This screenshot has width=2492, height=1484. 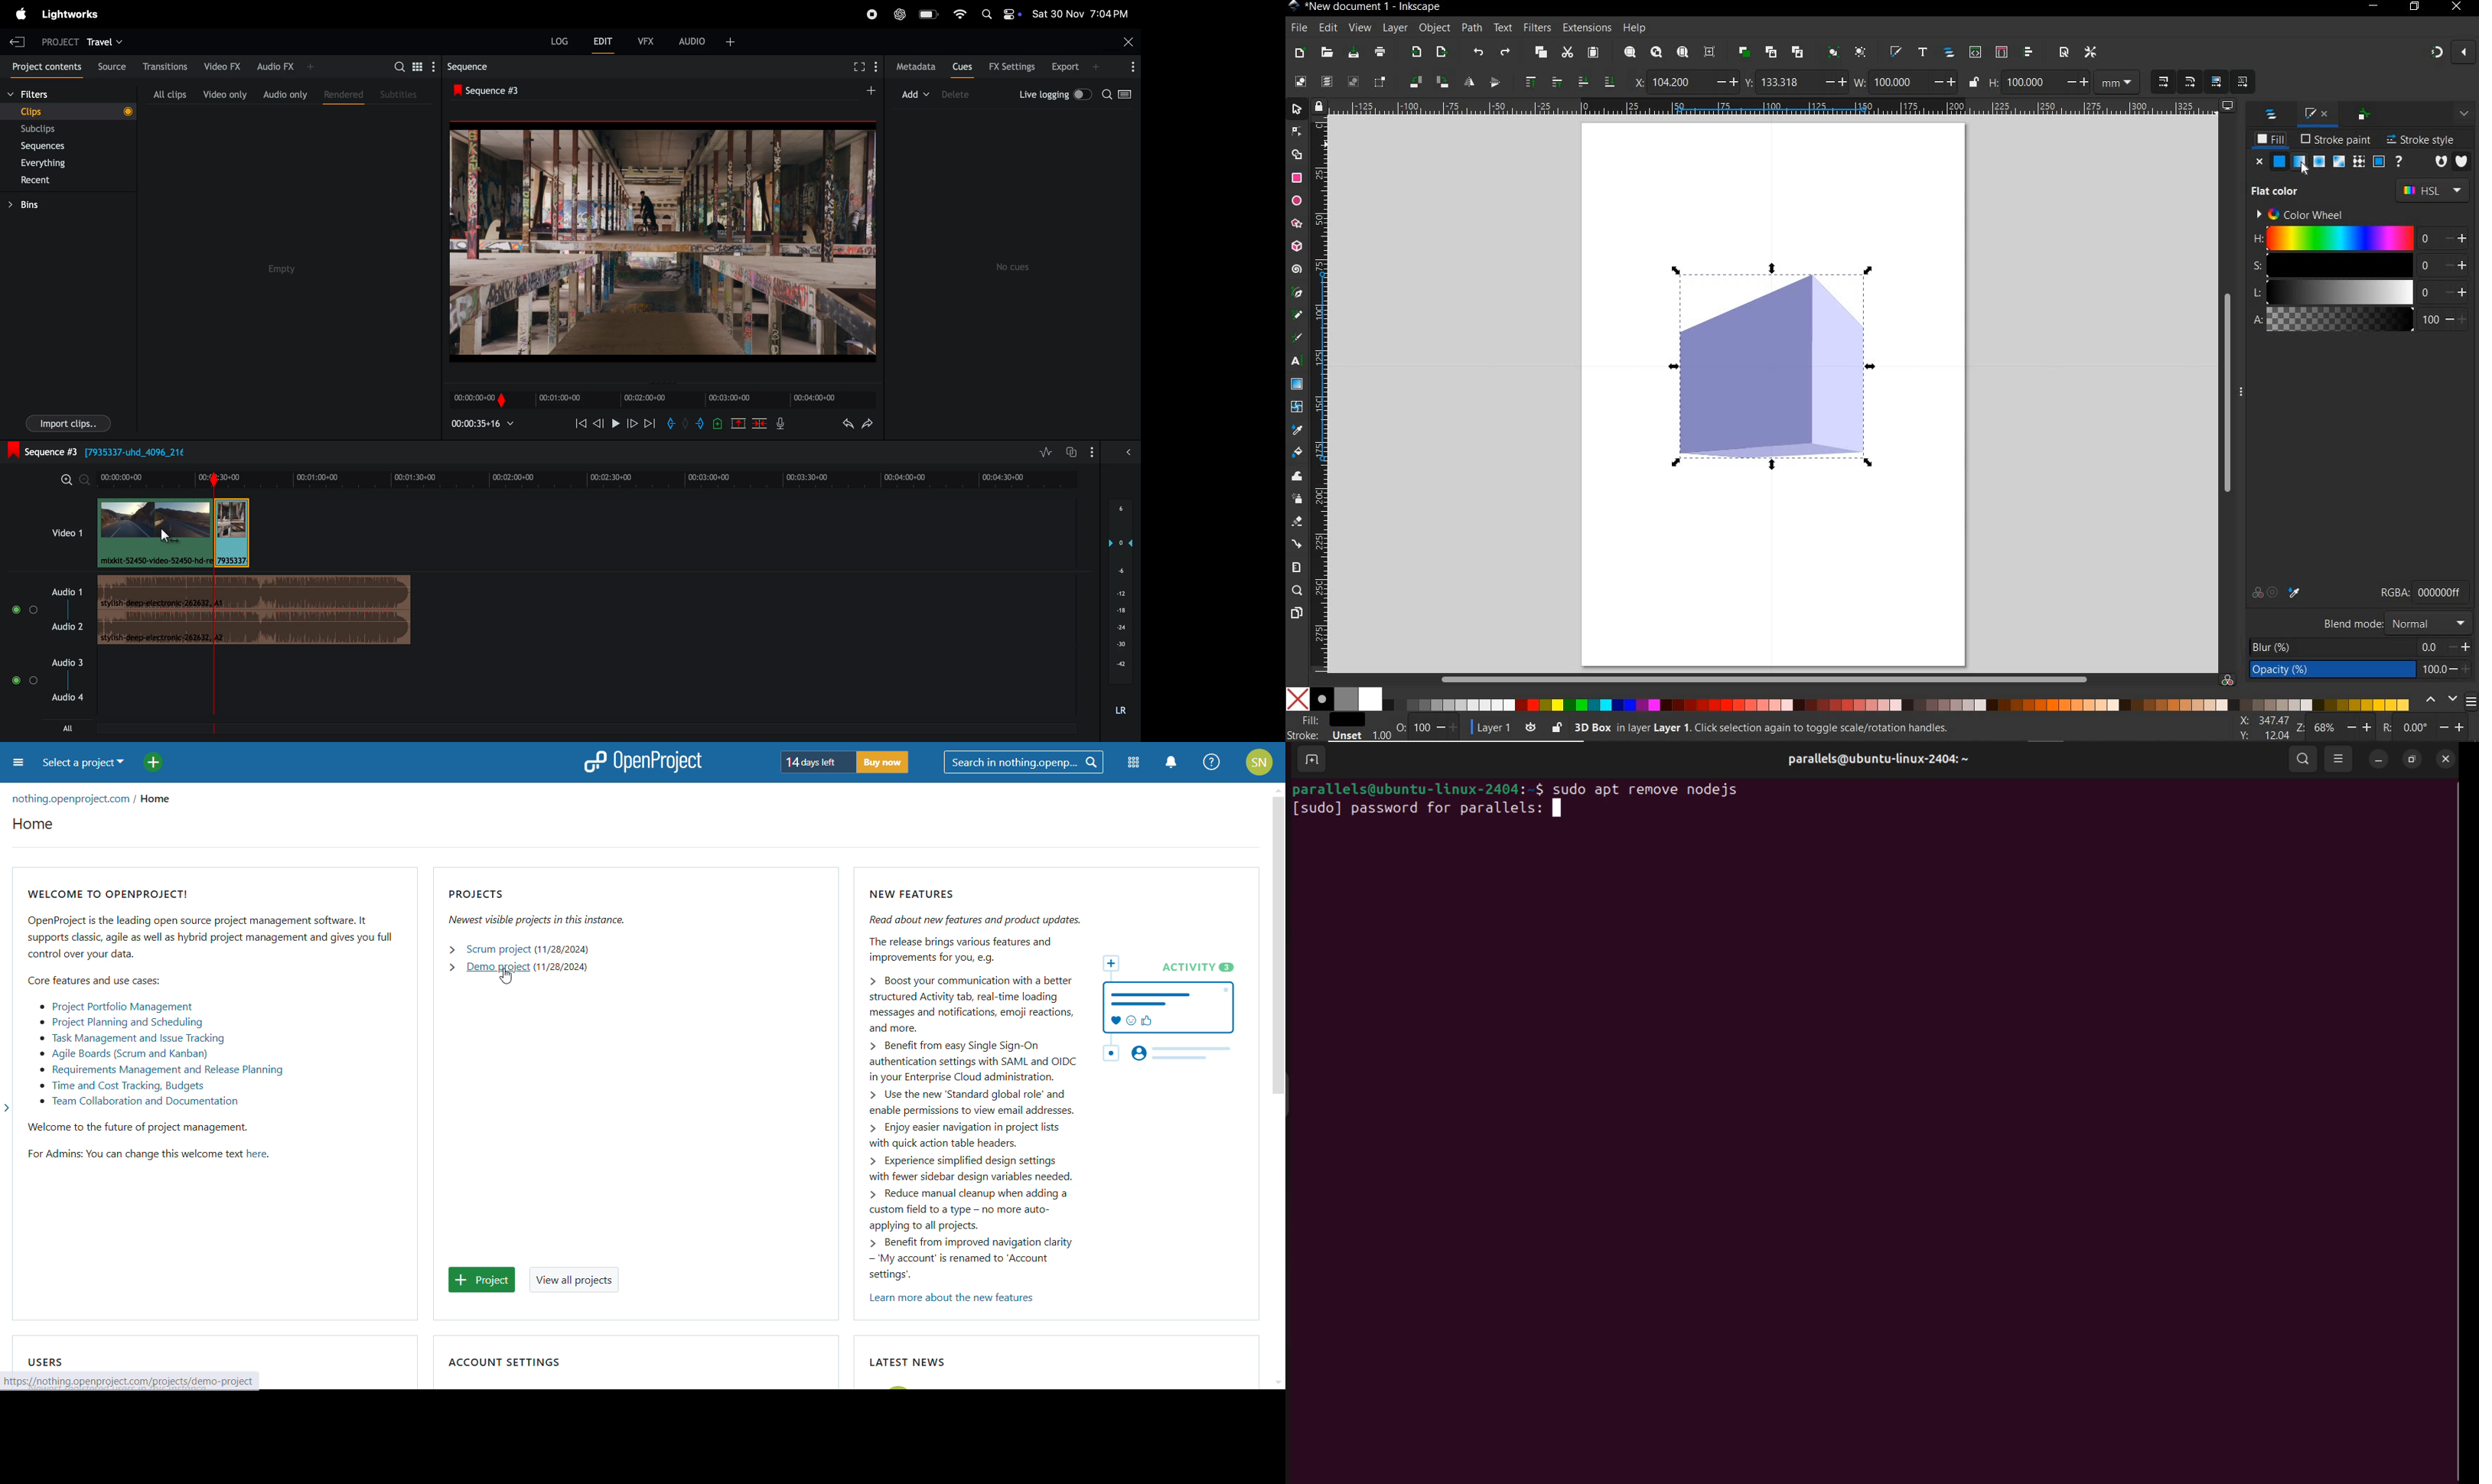 What do you see at coordinates (597, 425) in the screenshot?
I see `previous frame` at bounding box center [597, 425].